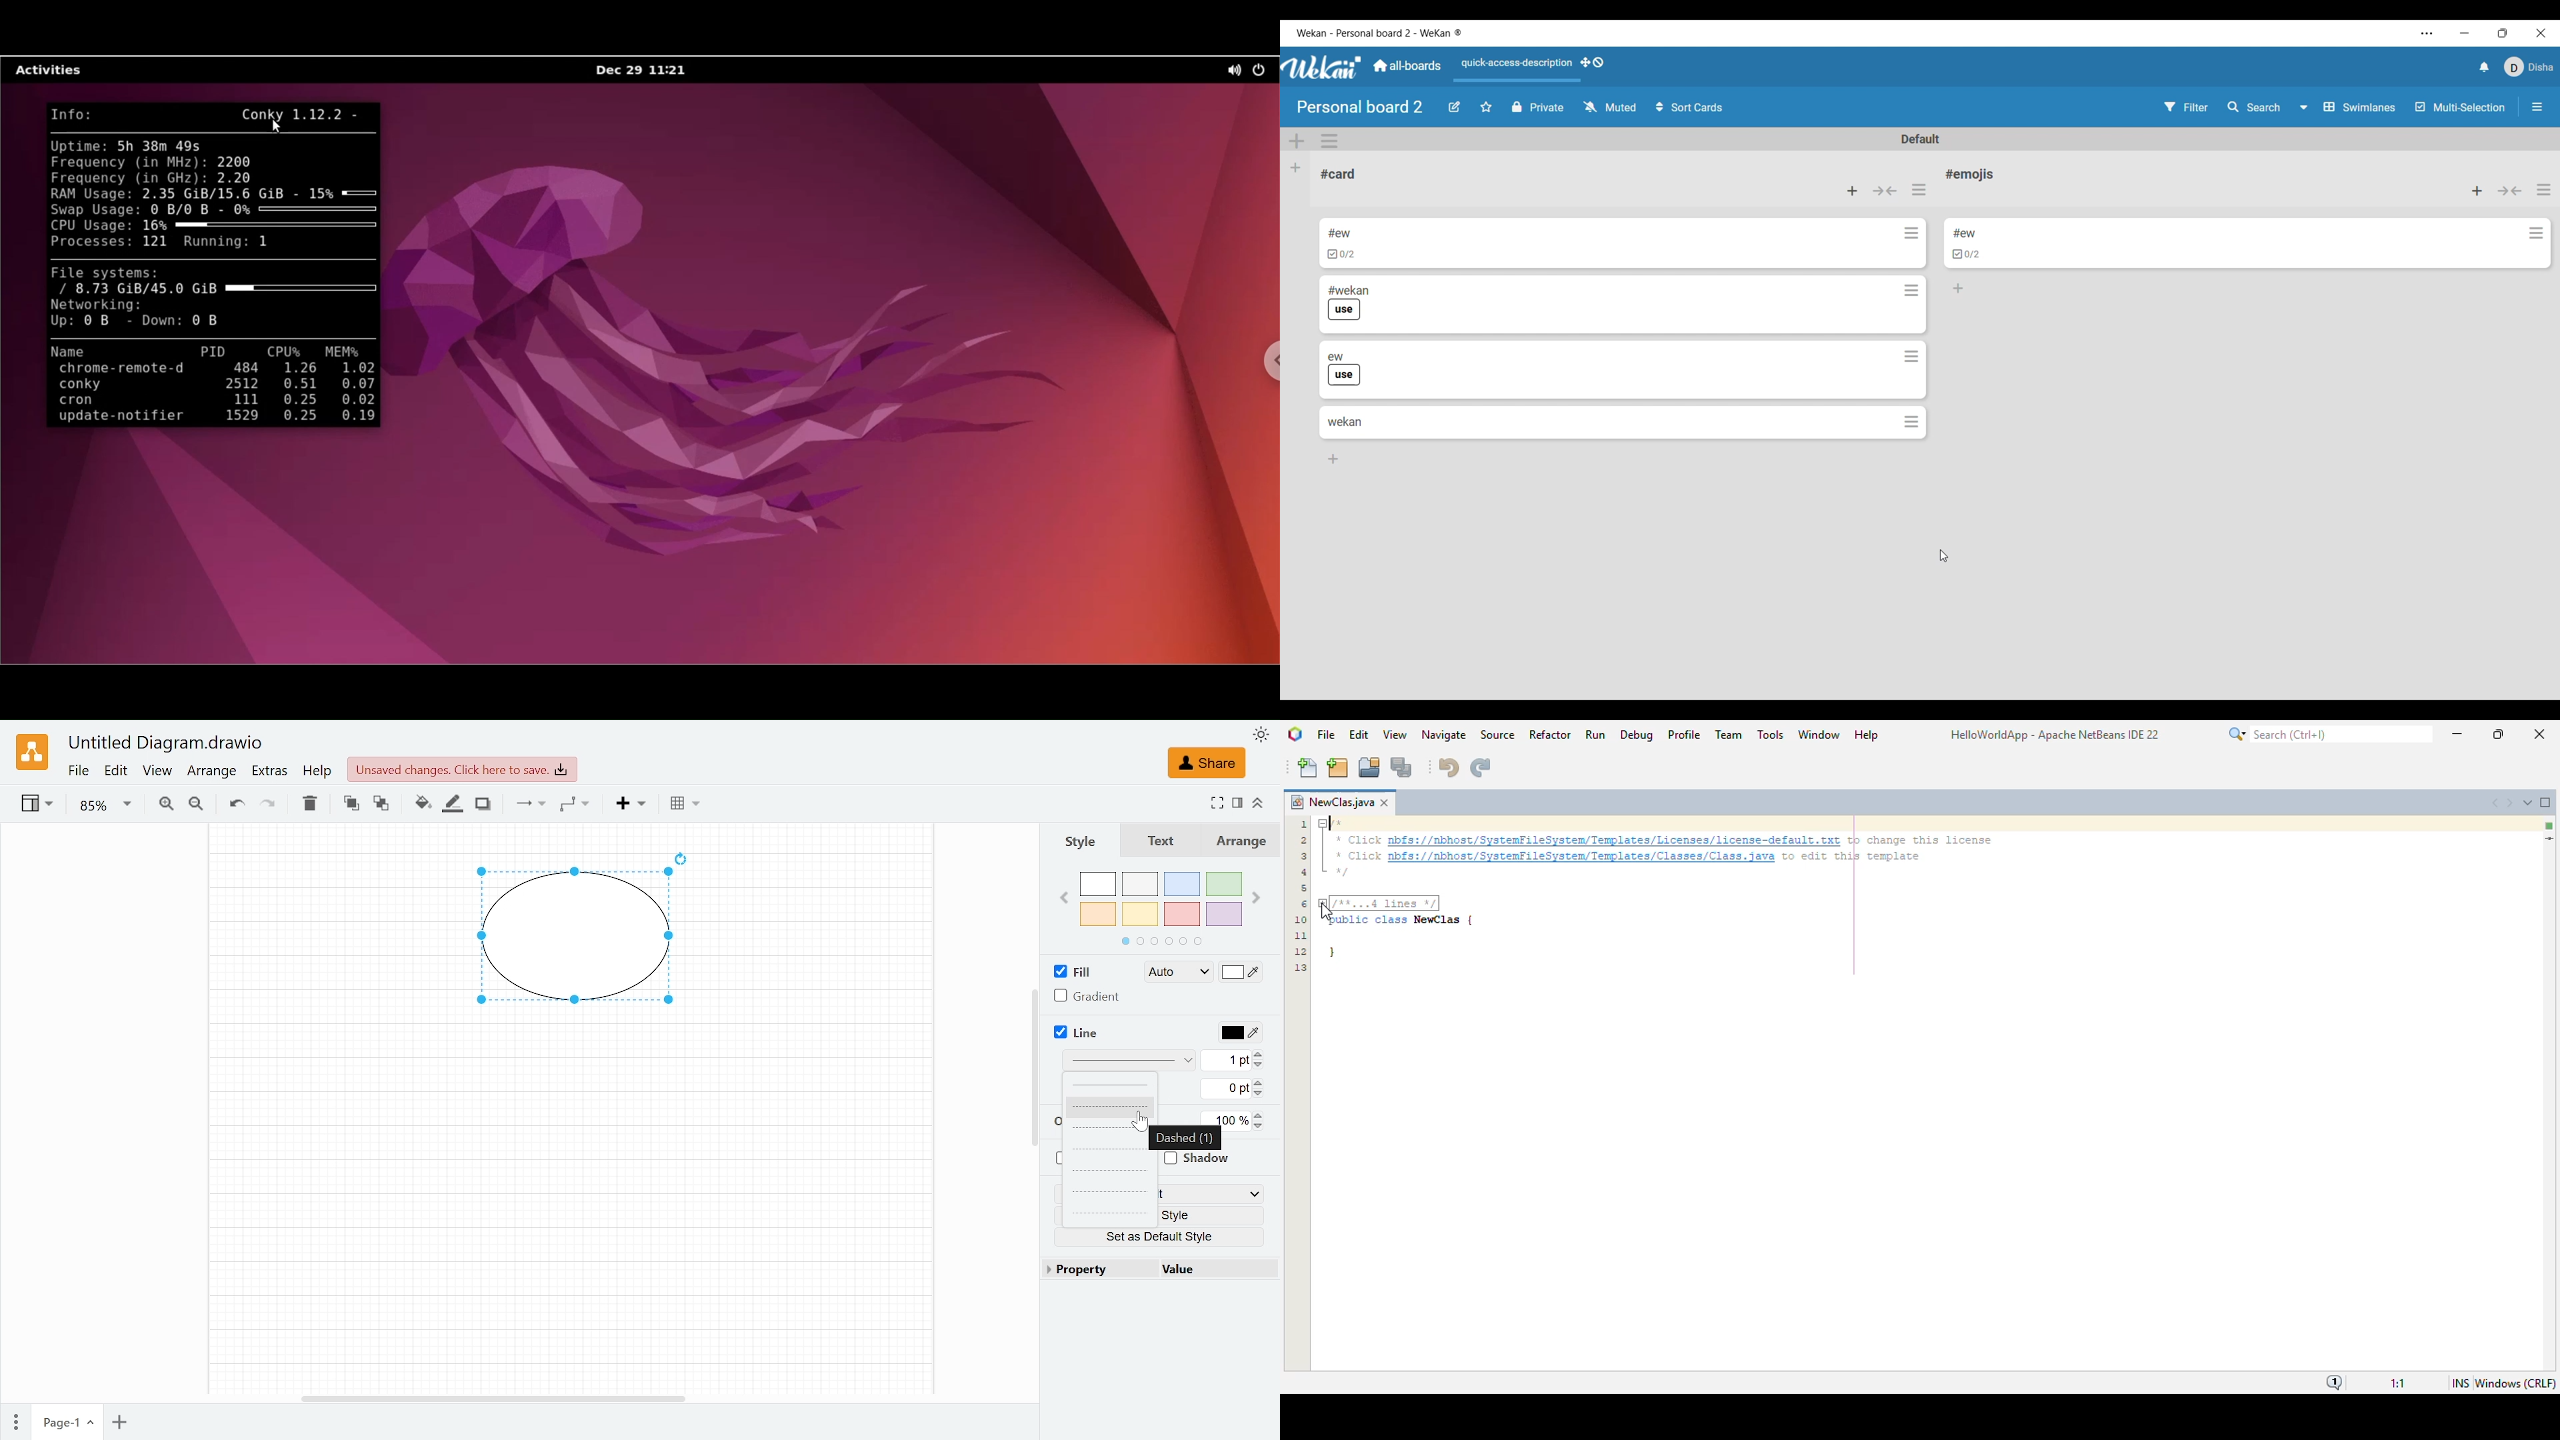  What do you see at coordinates (1910, 233) in the screenshot?
I see `Card actions ` at bounding box center [1910, 233].